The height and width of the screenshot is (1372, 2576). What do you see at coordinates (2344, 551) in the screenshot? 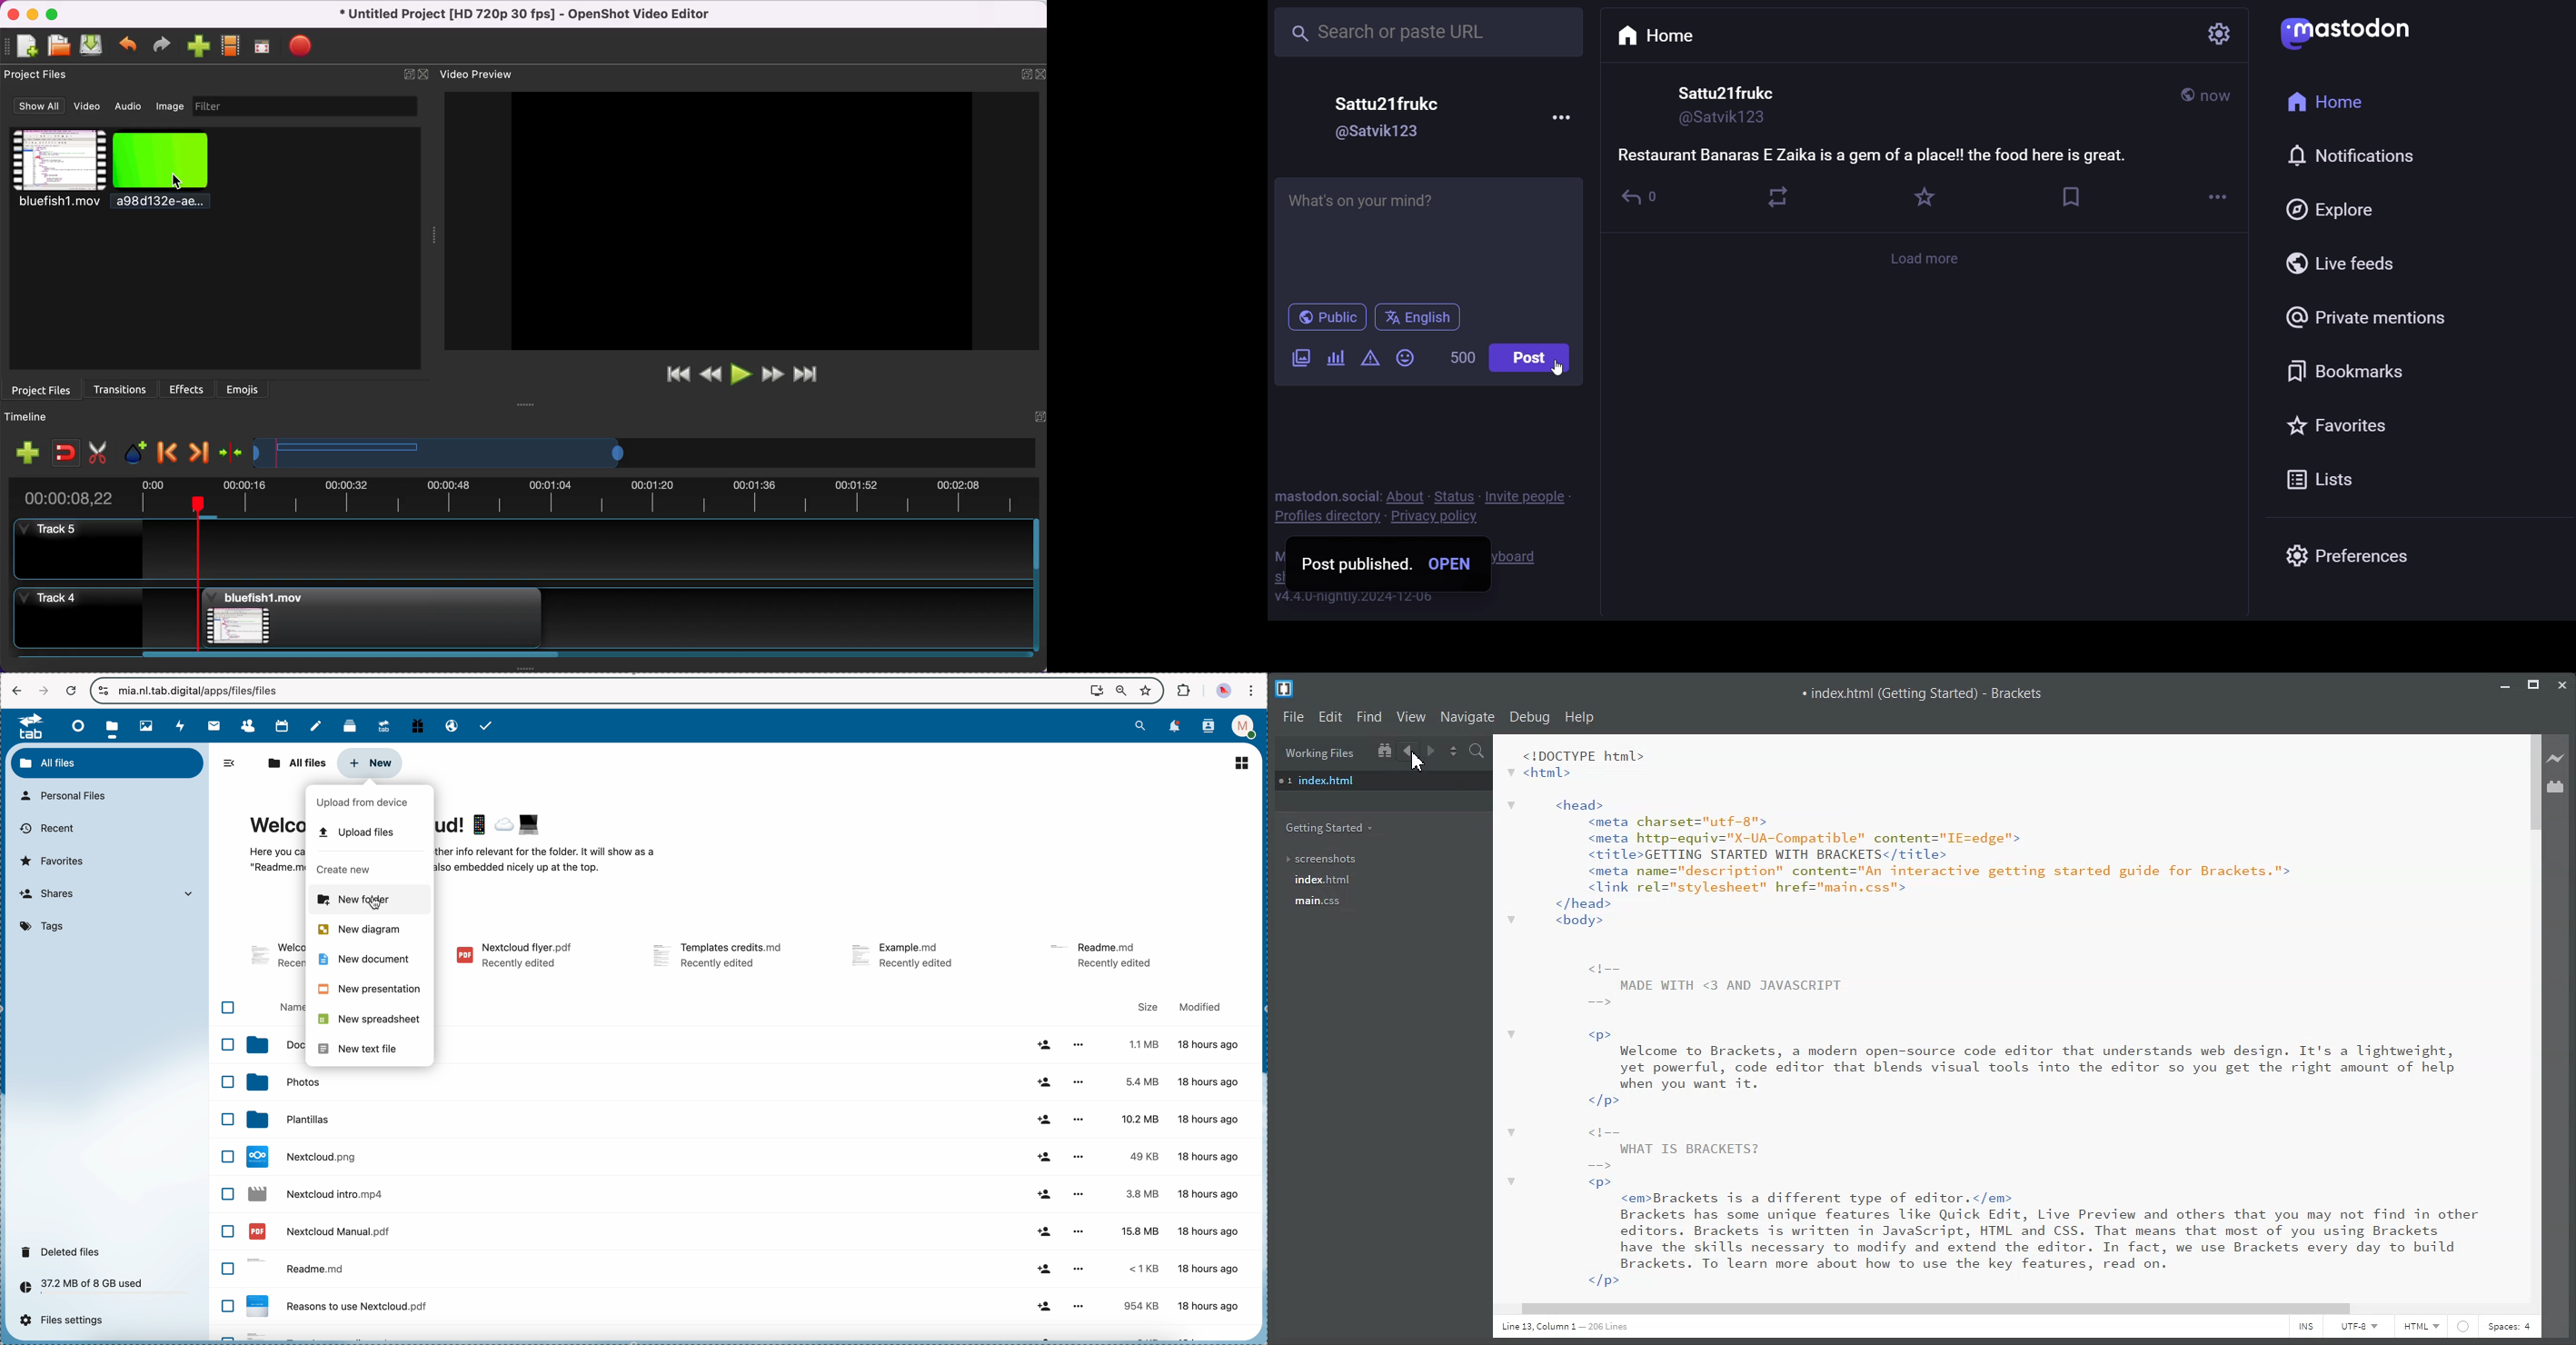
I see `preference` at bounding box center [2344, 551].